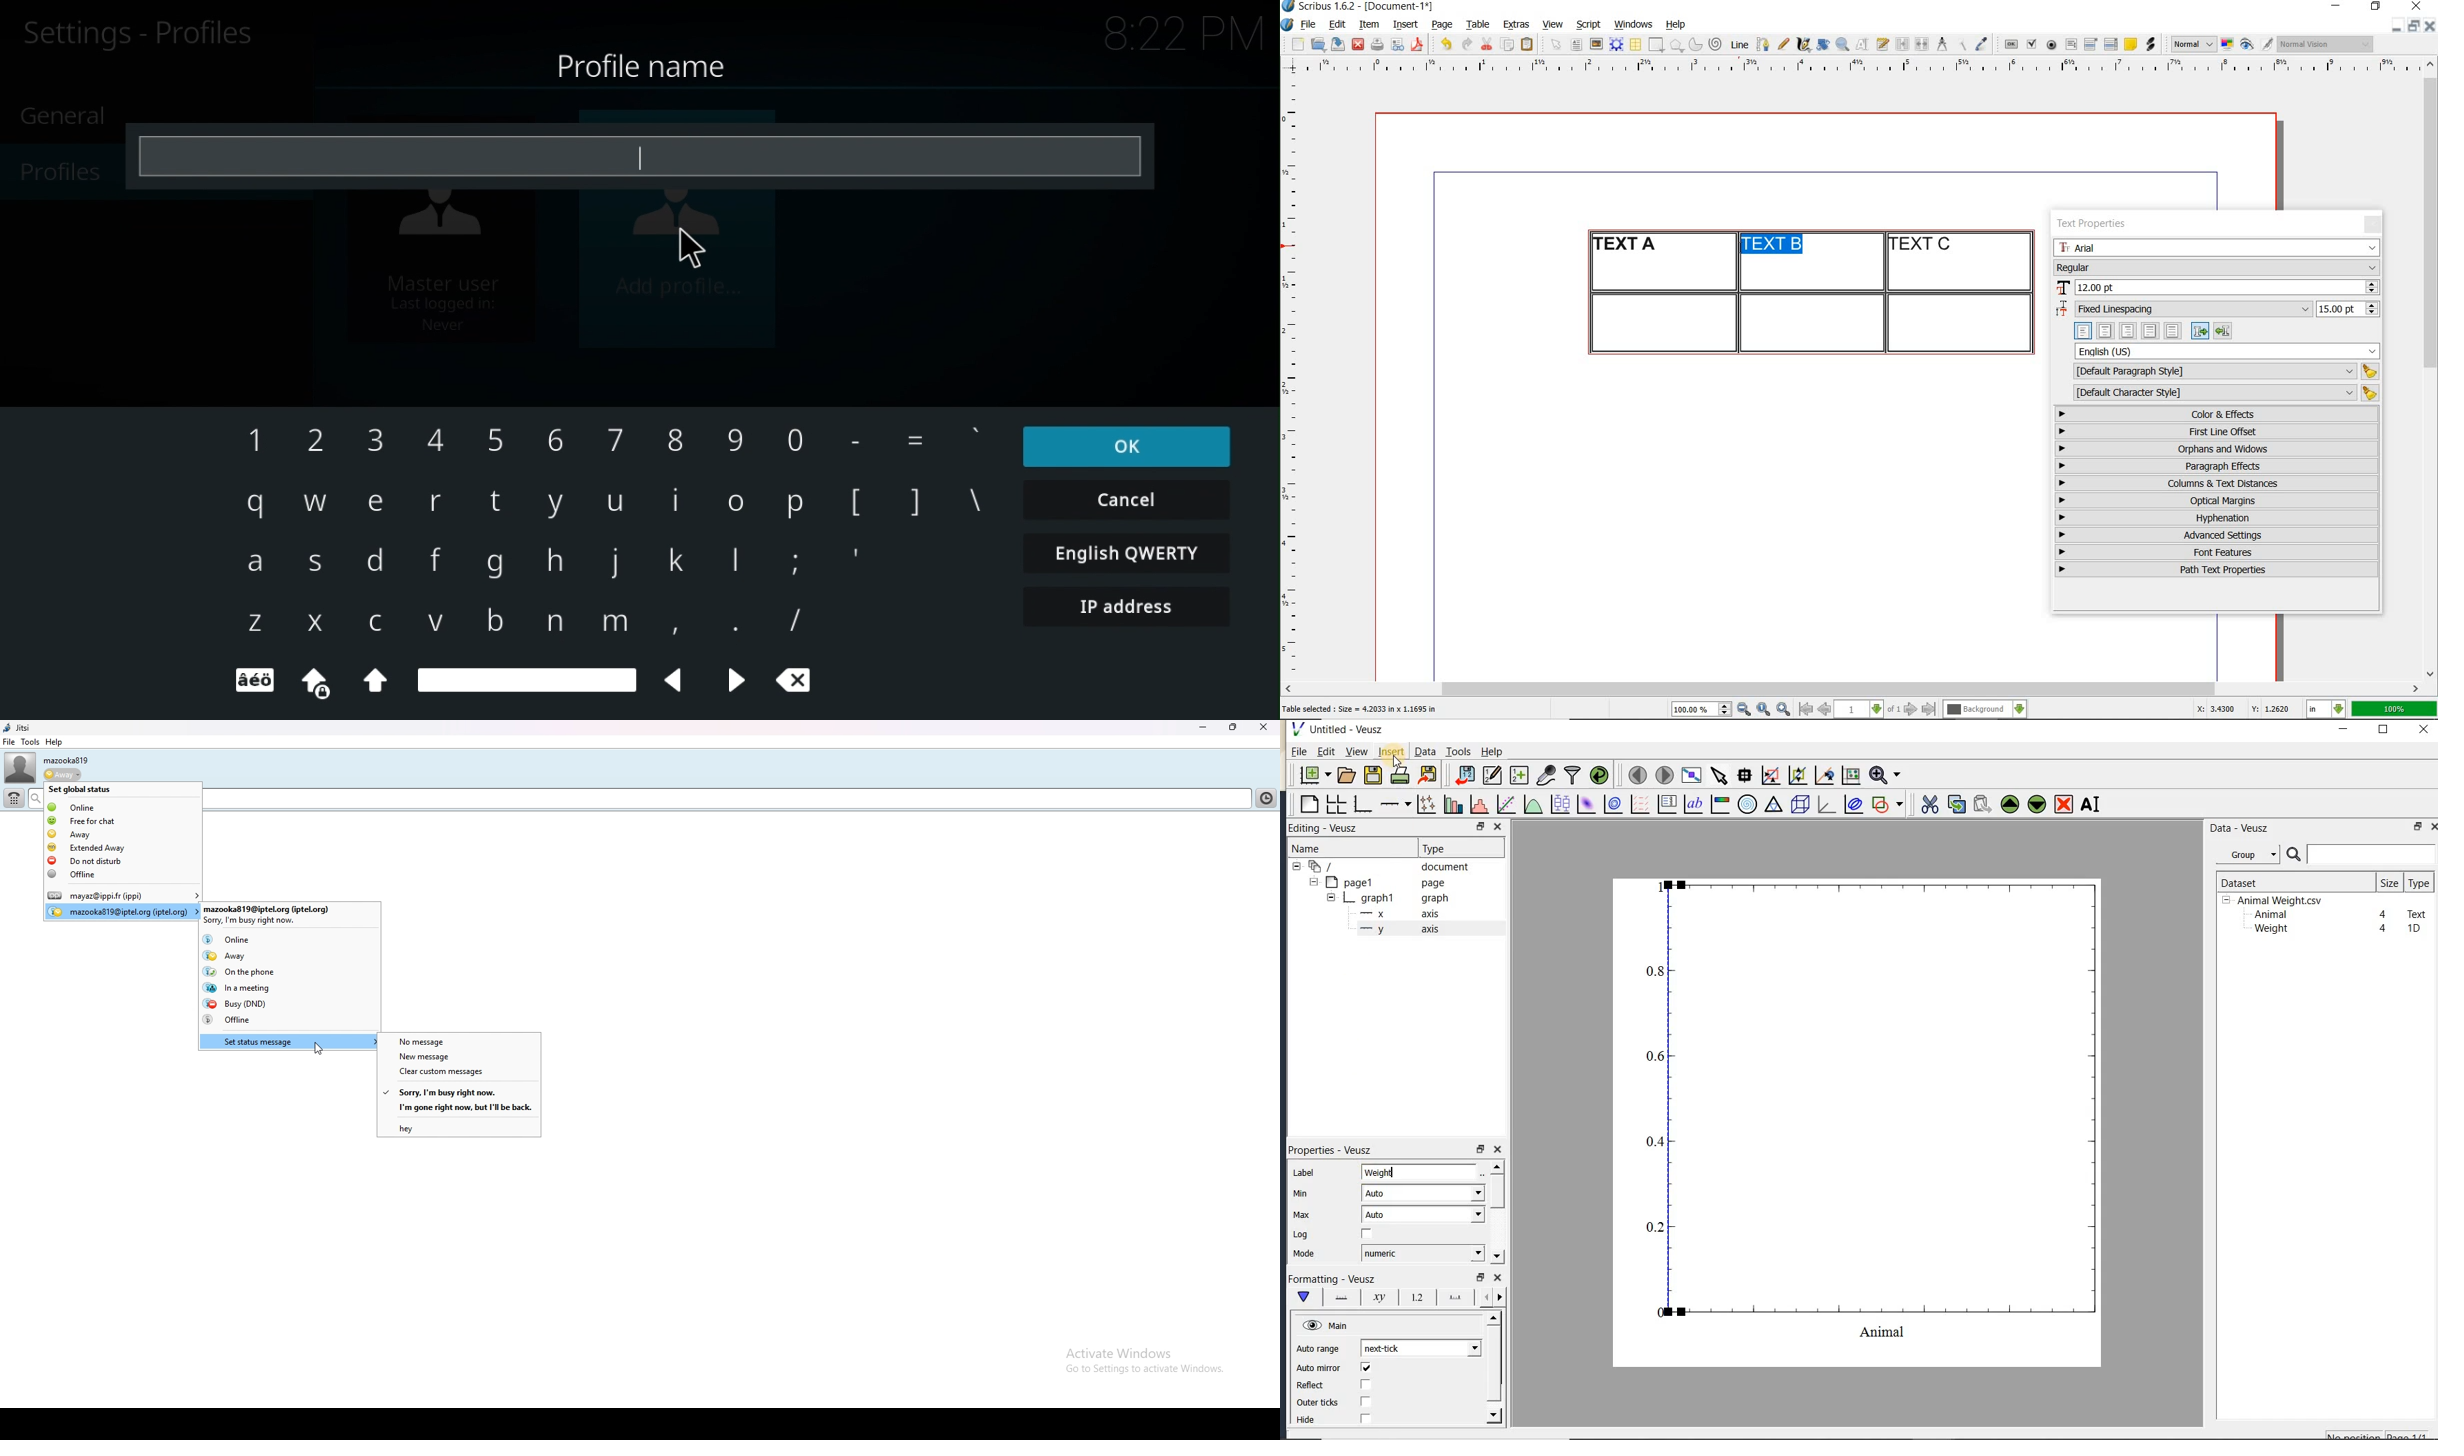  I want to click on first line offset, so click(2218, 432).